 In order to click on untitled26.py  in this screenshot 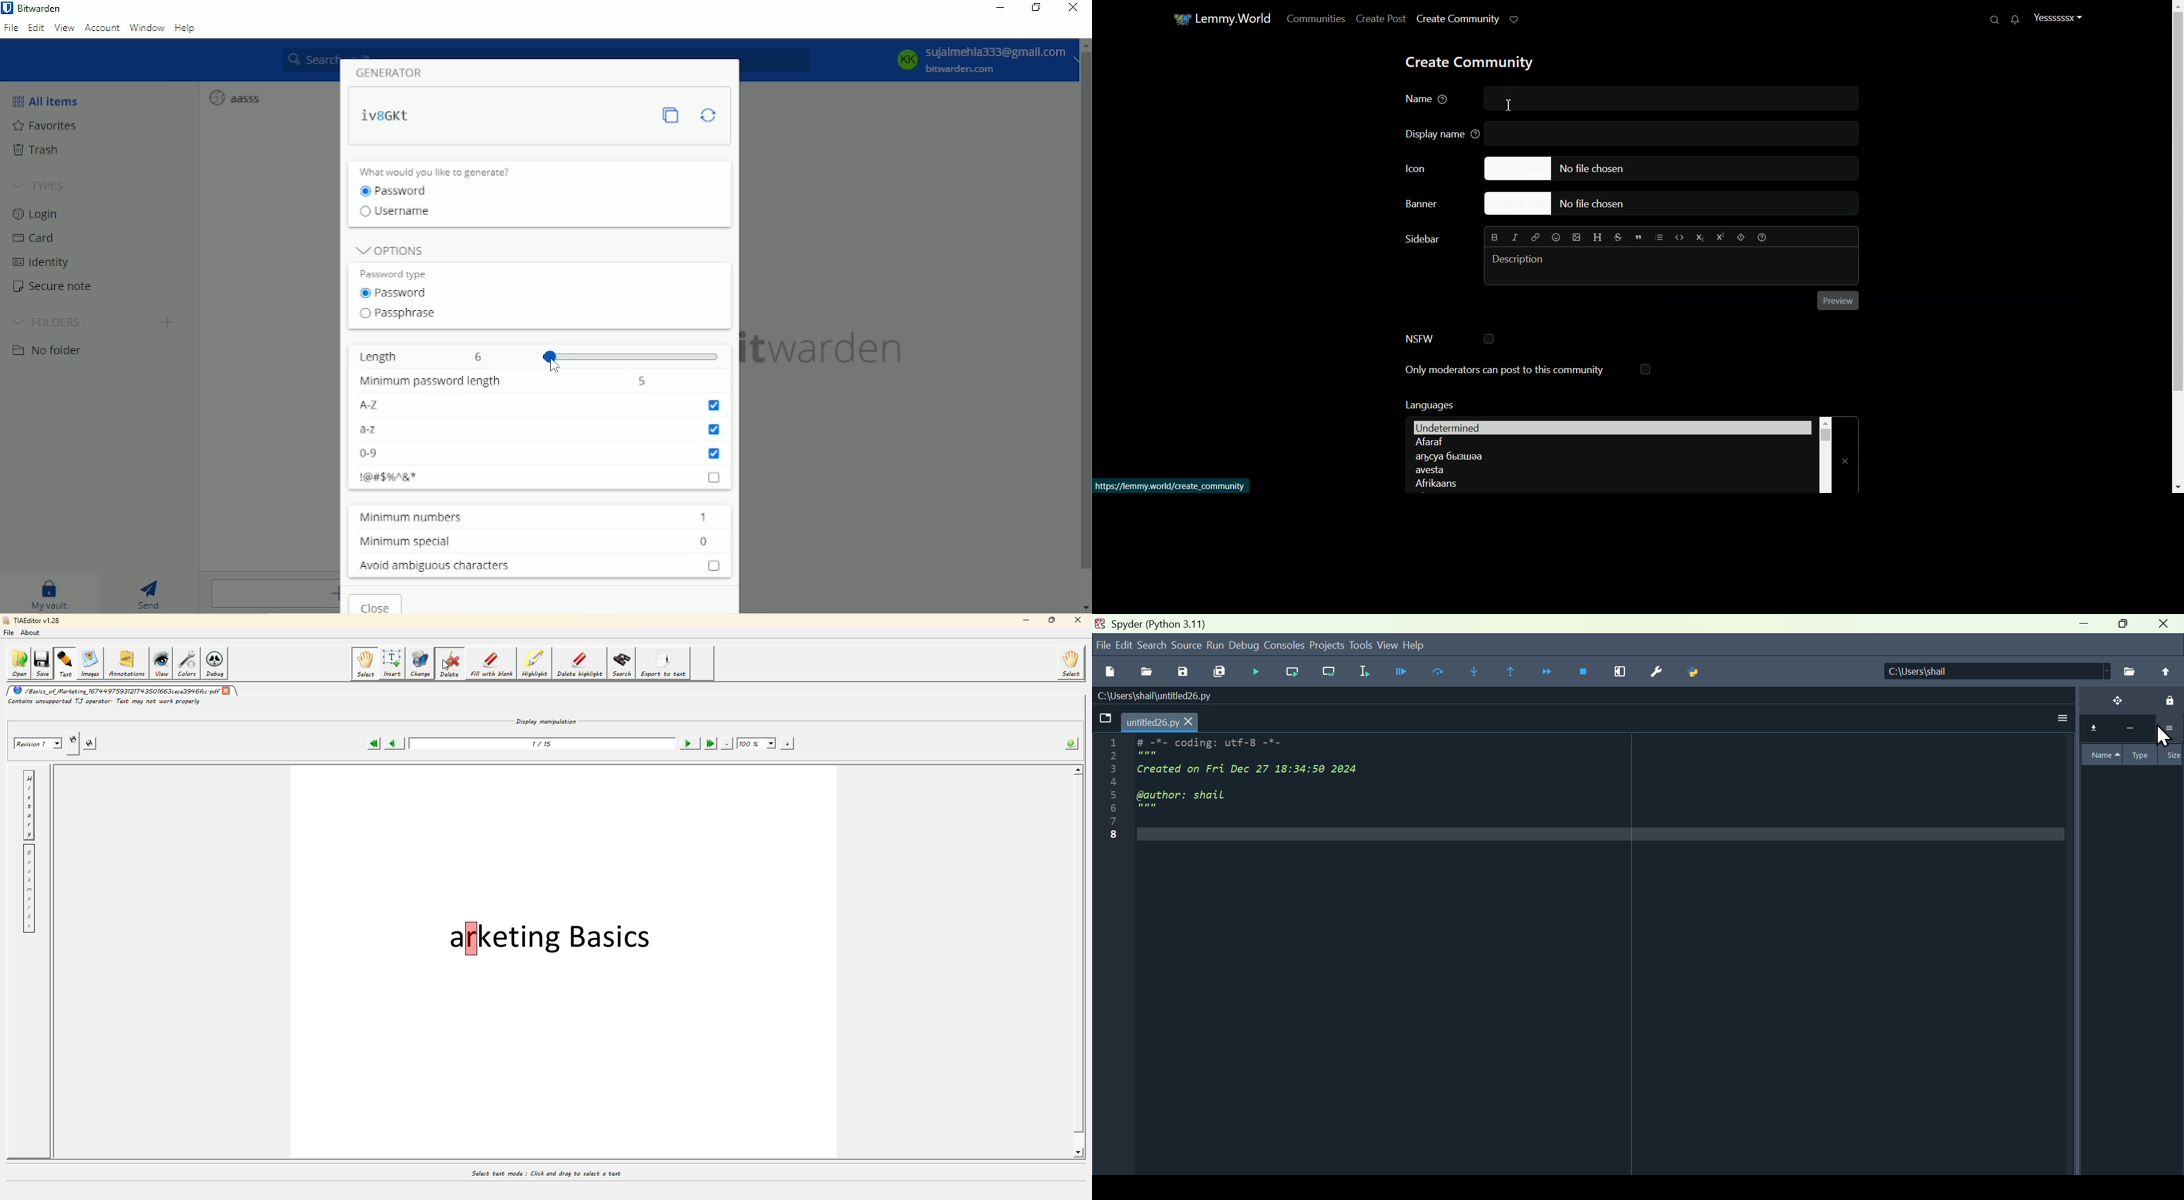, I will do `click(1163, 722)`.